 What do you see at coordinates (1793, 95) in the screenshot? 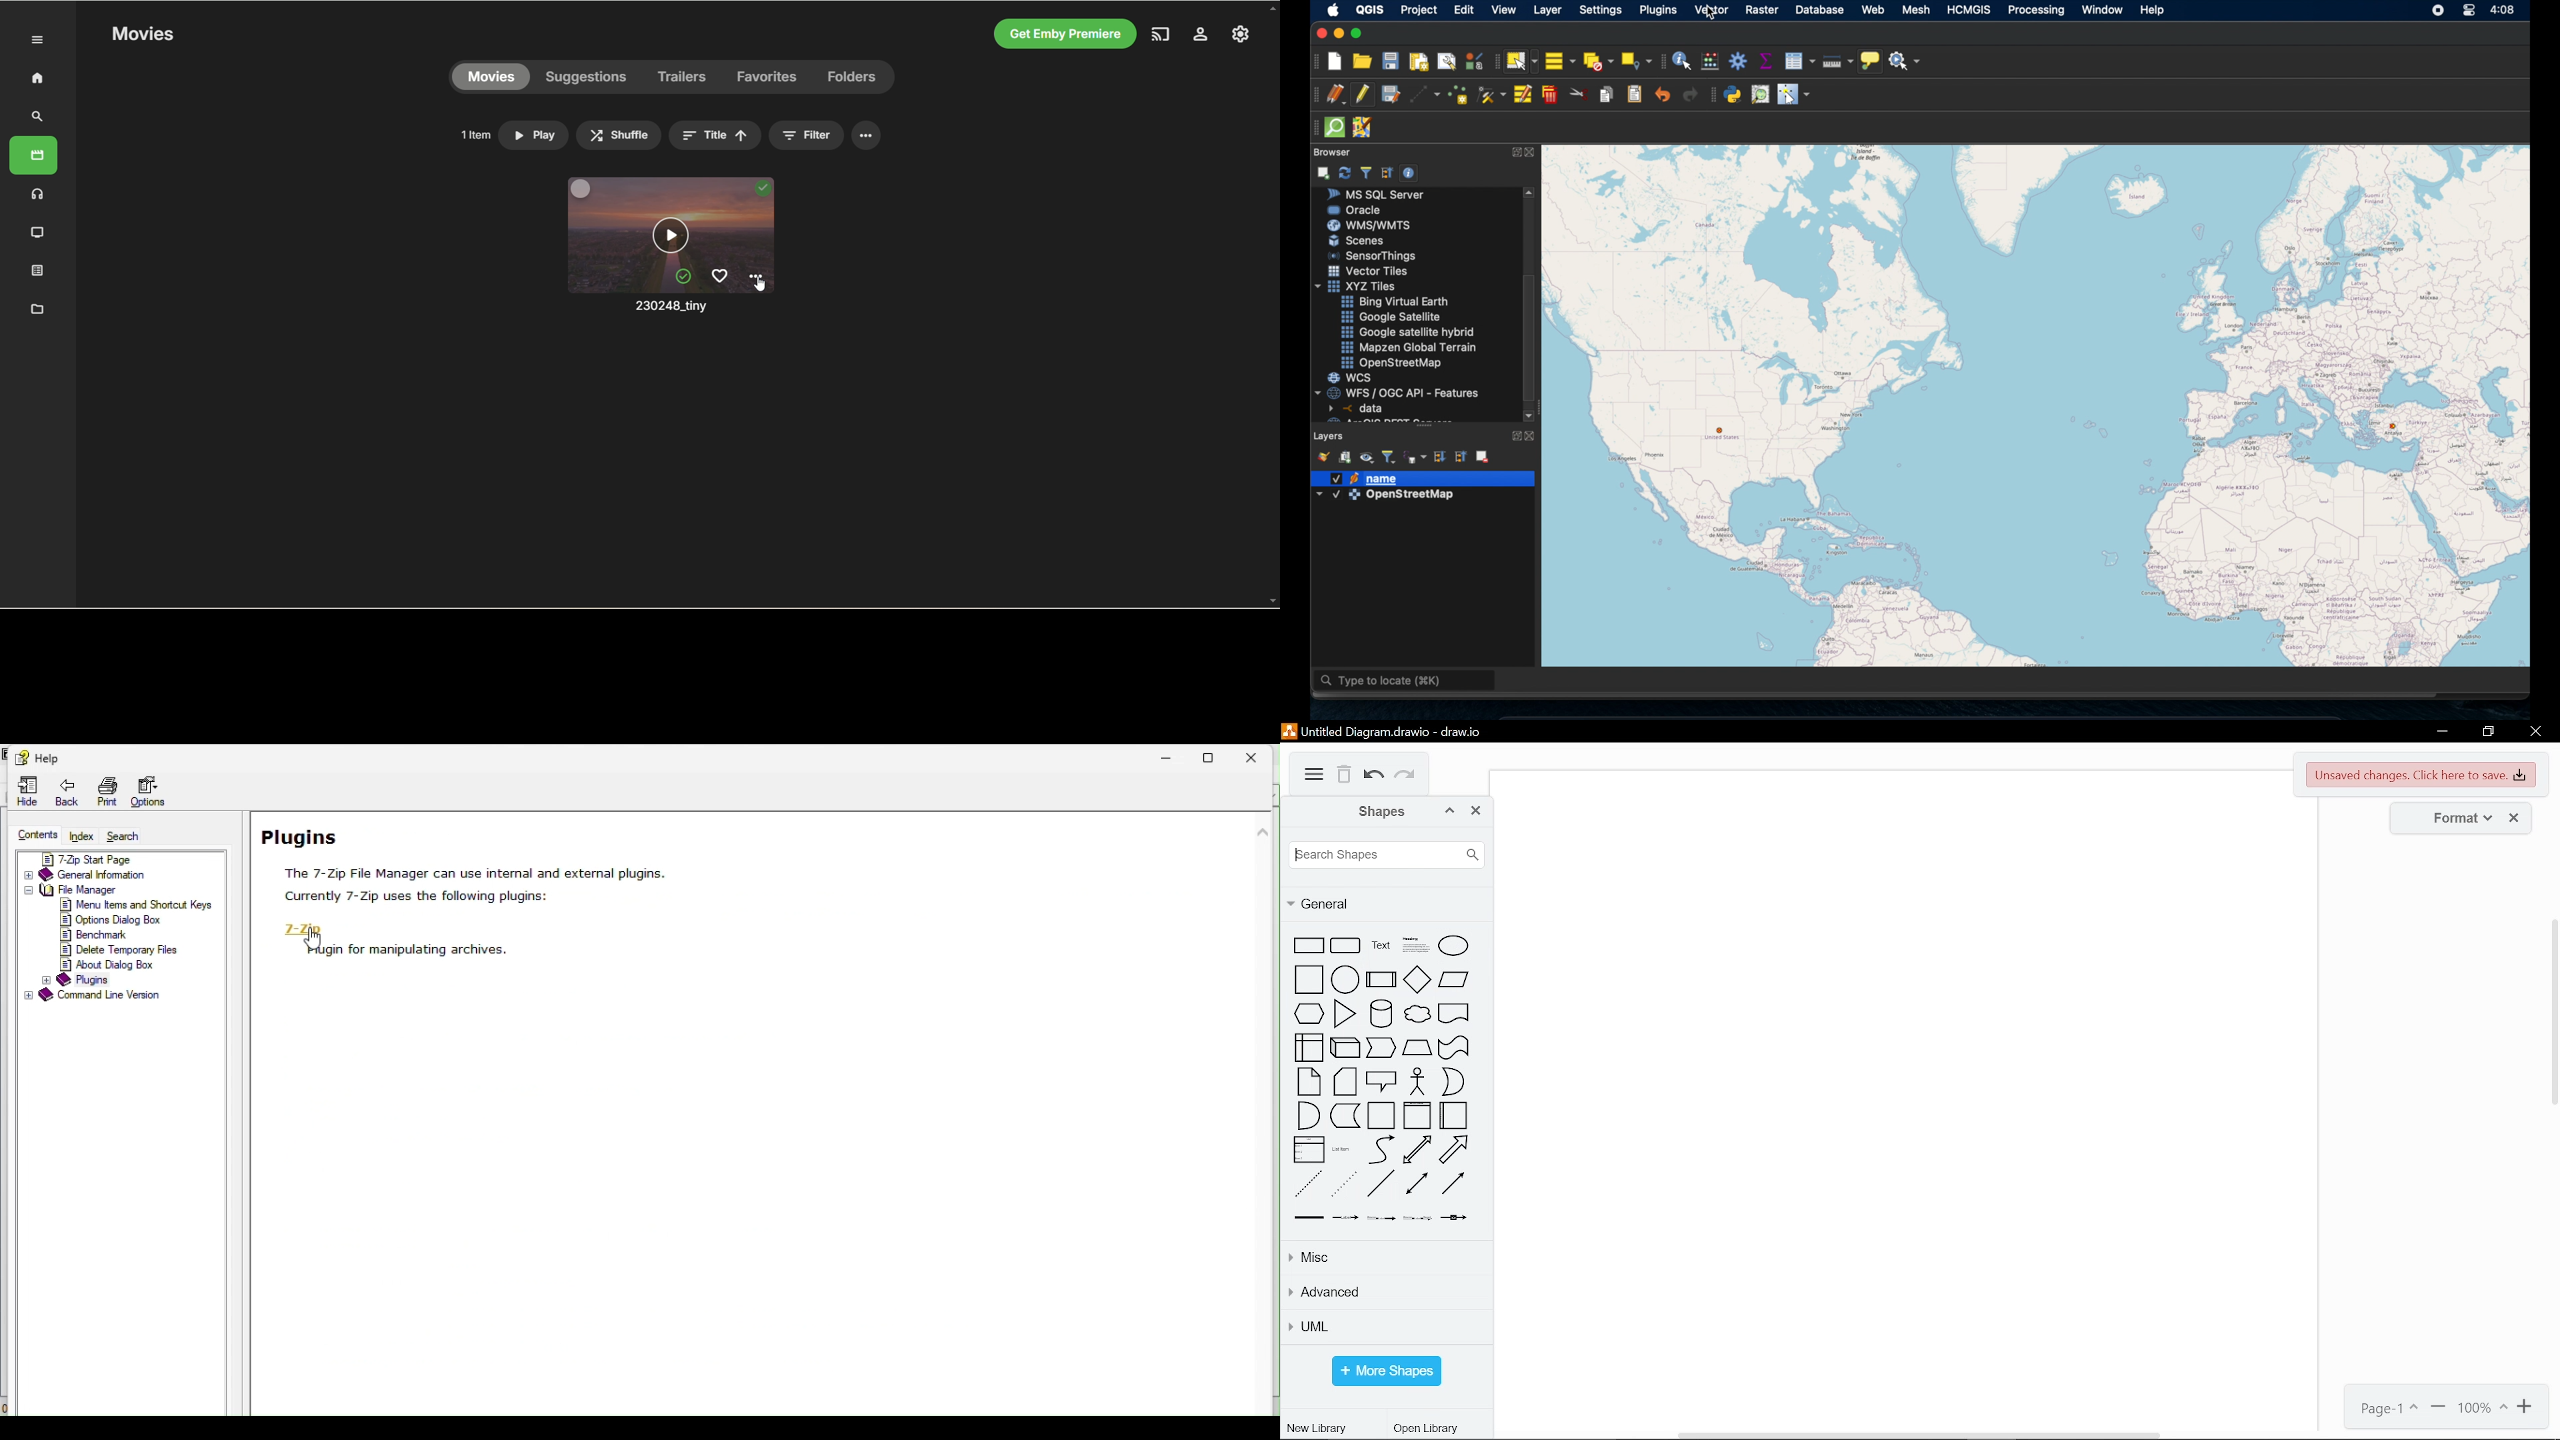
I see `switches mouse to a configurable pointer` at bounding box center [1793, 95].